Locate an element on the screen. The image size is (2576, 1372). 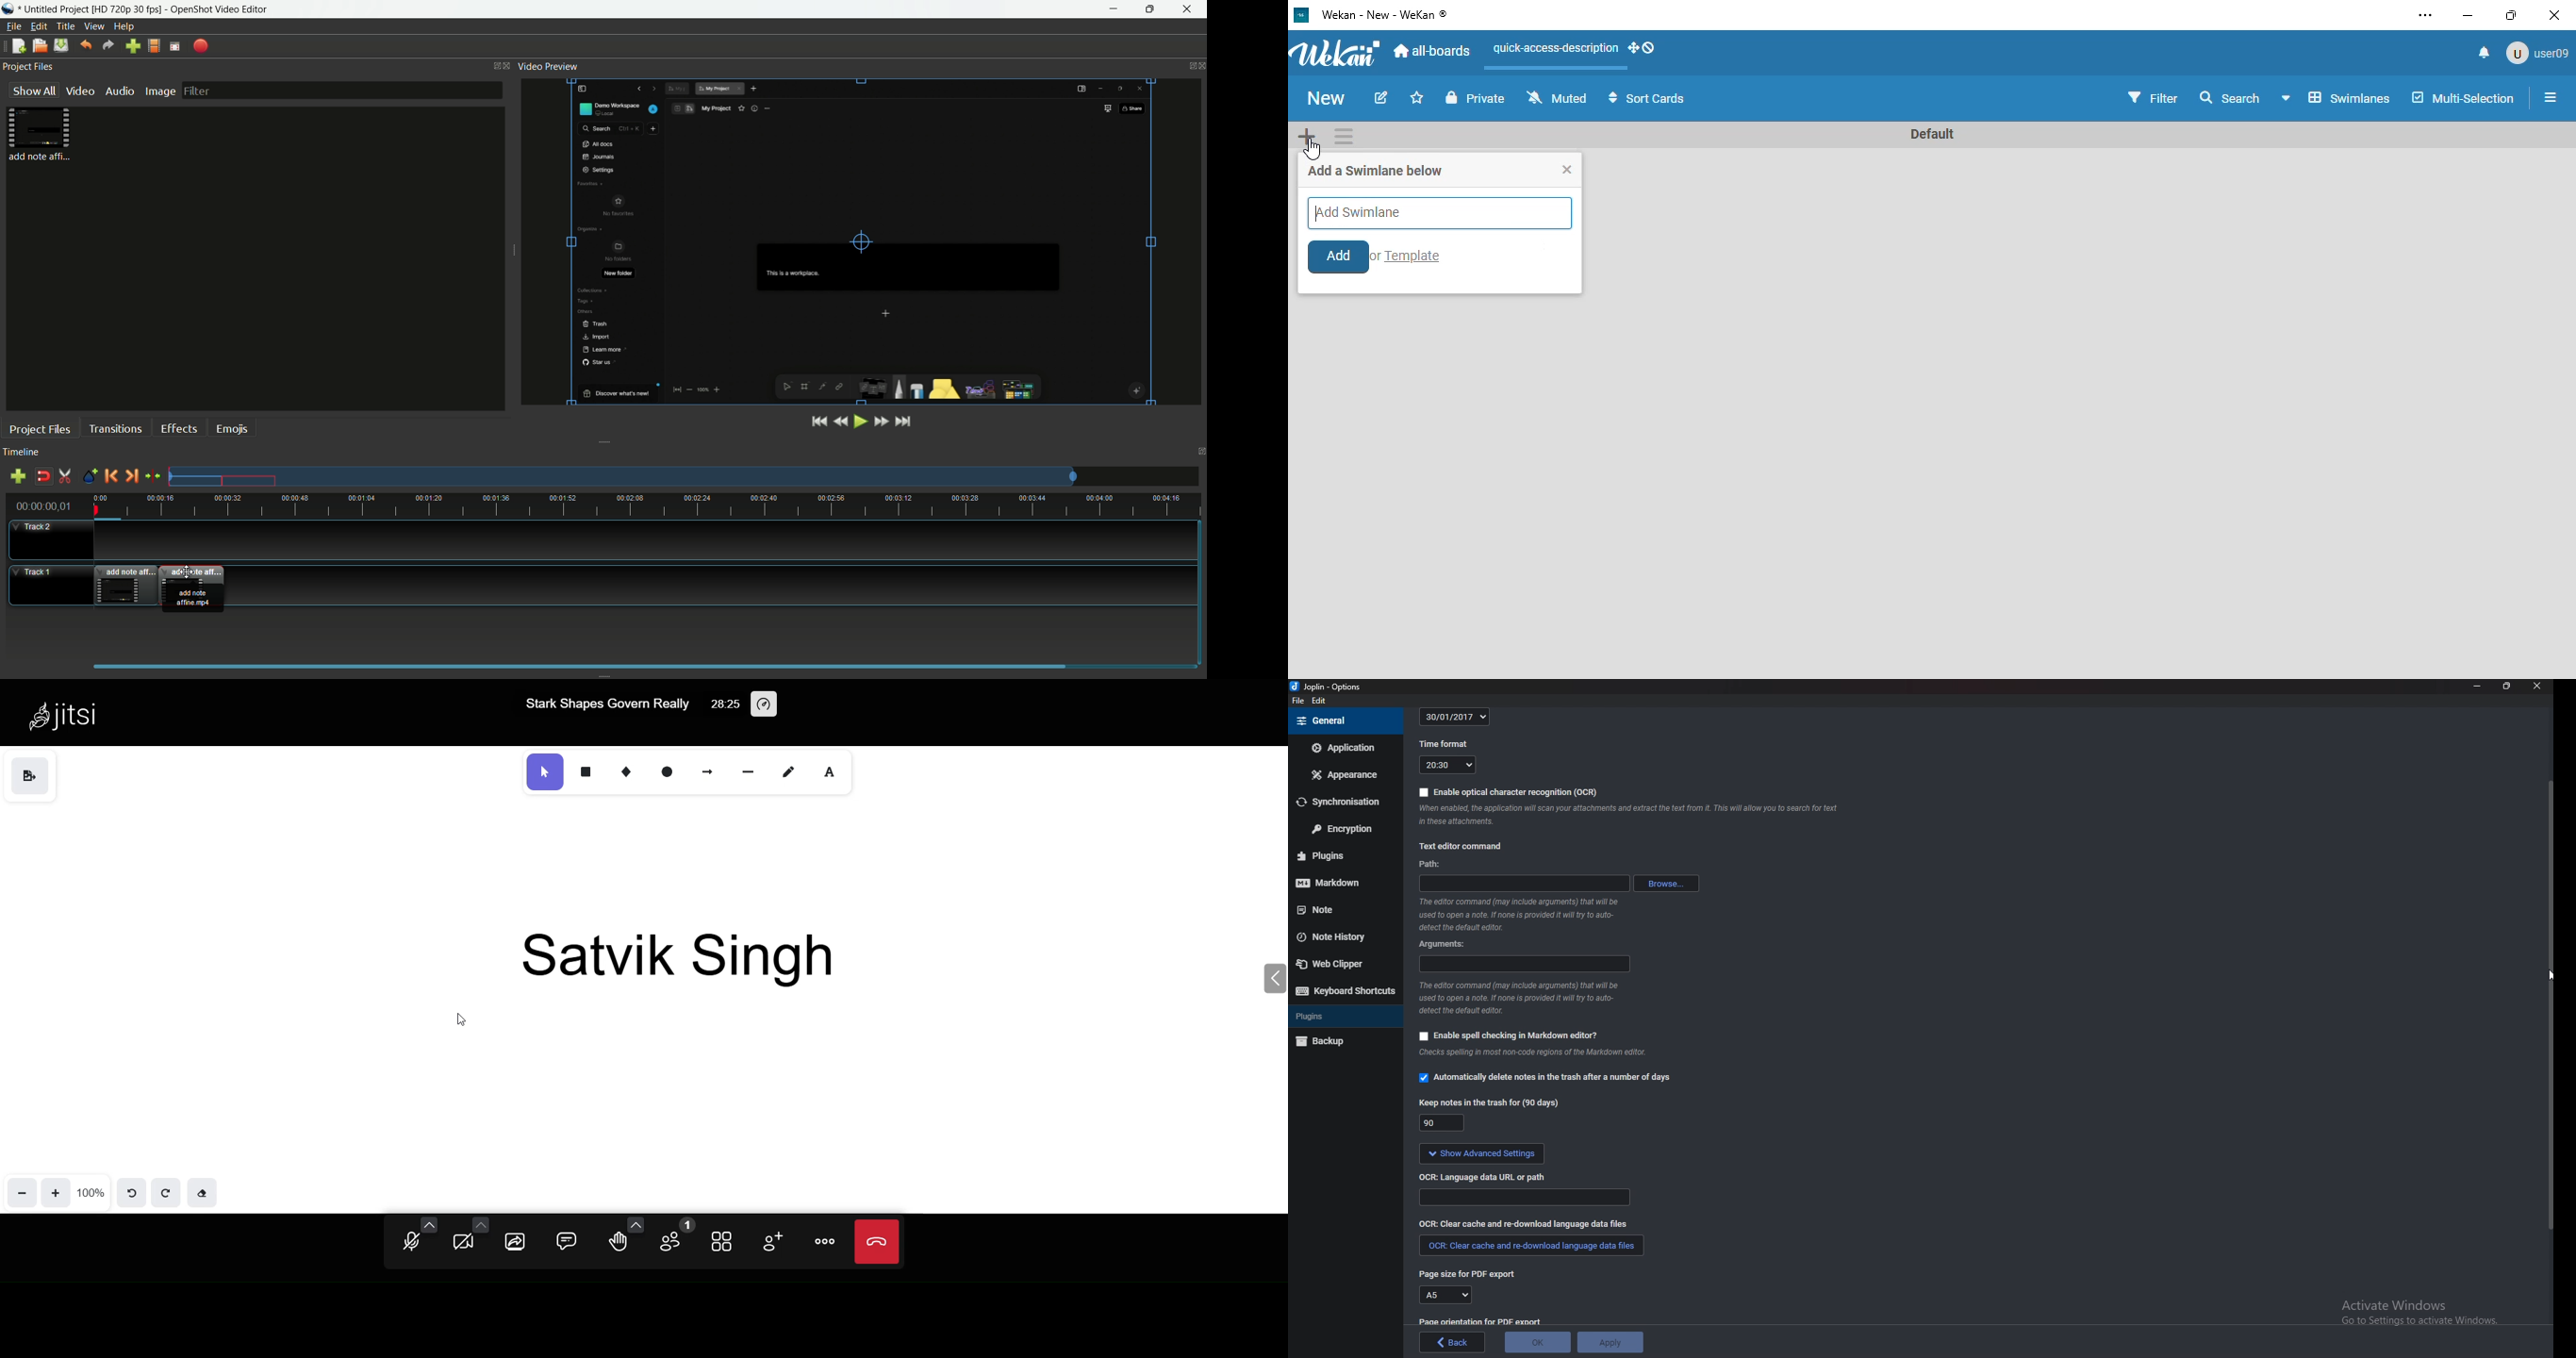
close is located at coordinates (2536, 686).